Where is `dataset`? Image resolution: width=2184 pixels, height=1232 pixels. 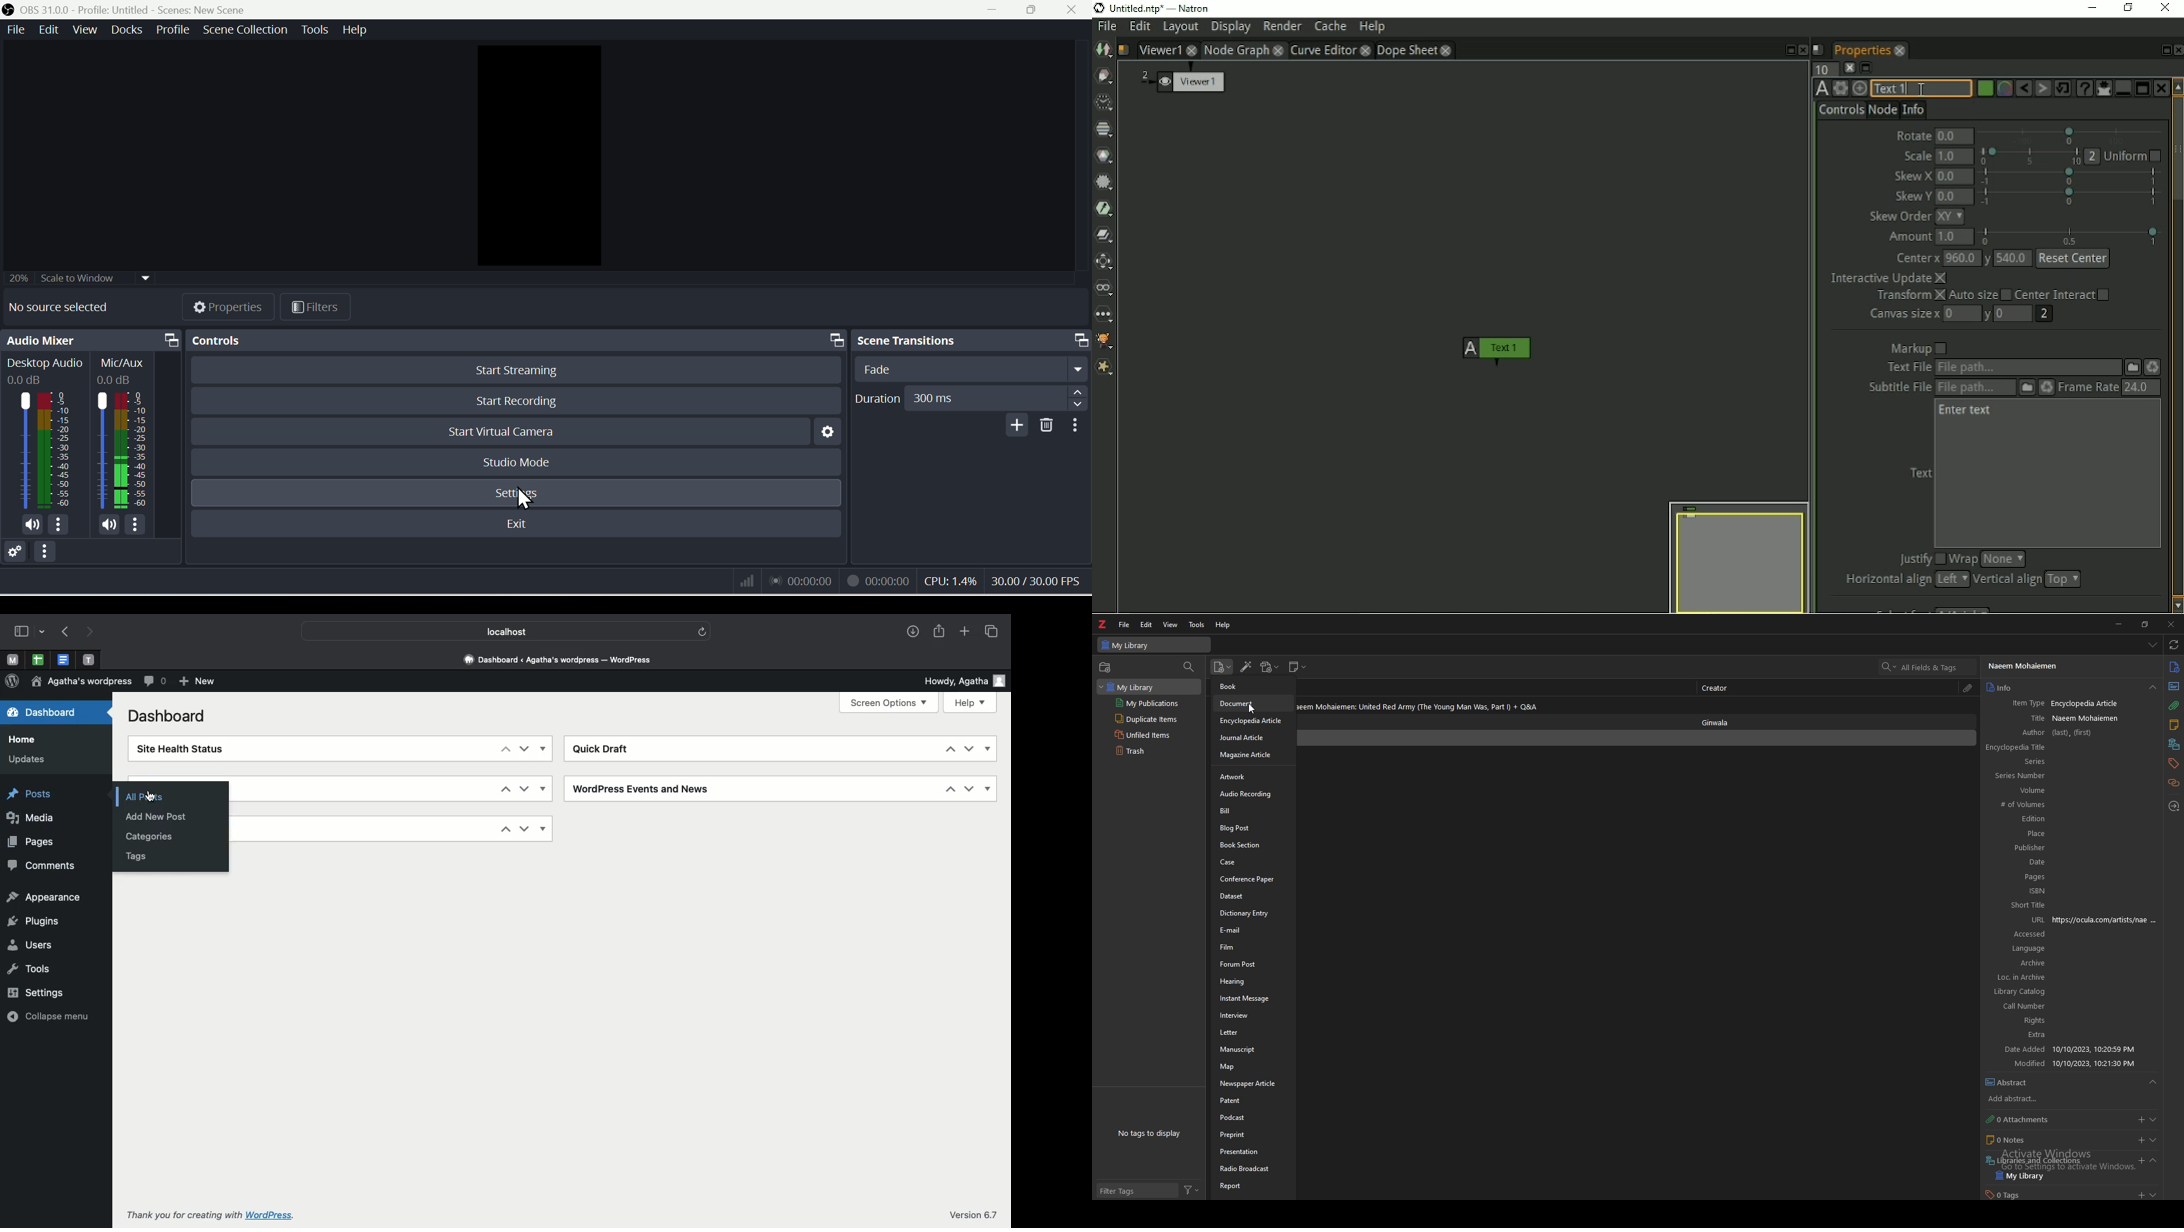 dataset is located at coordinates (1254, 897).